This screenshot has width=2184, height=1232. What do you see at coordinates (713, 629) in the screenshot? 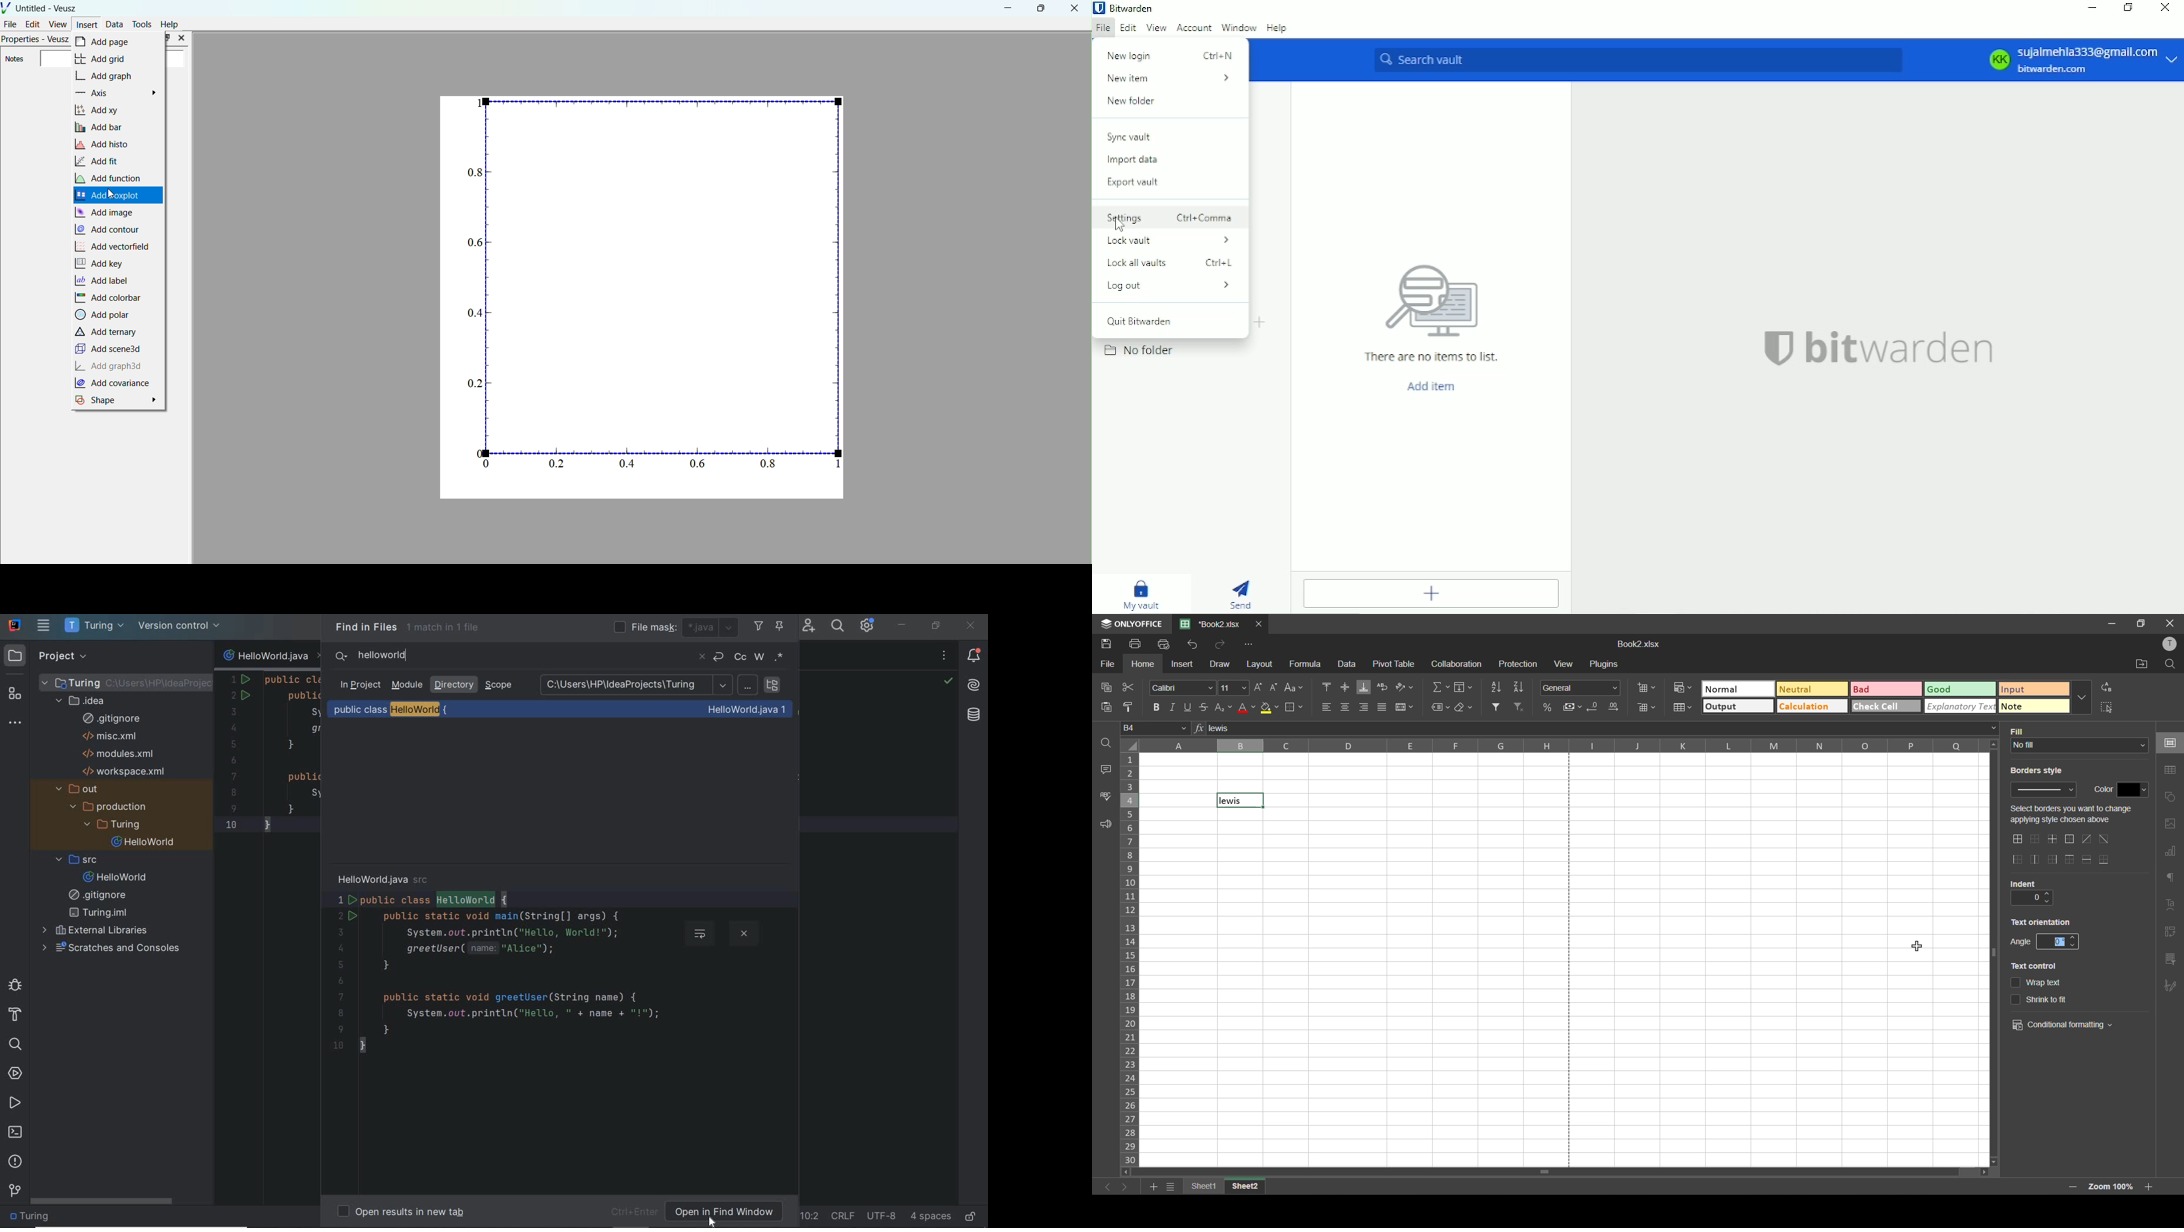
I see `java` at bounding box center [713, 629].